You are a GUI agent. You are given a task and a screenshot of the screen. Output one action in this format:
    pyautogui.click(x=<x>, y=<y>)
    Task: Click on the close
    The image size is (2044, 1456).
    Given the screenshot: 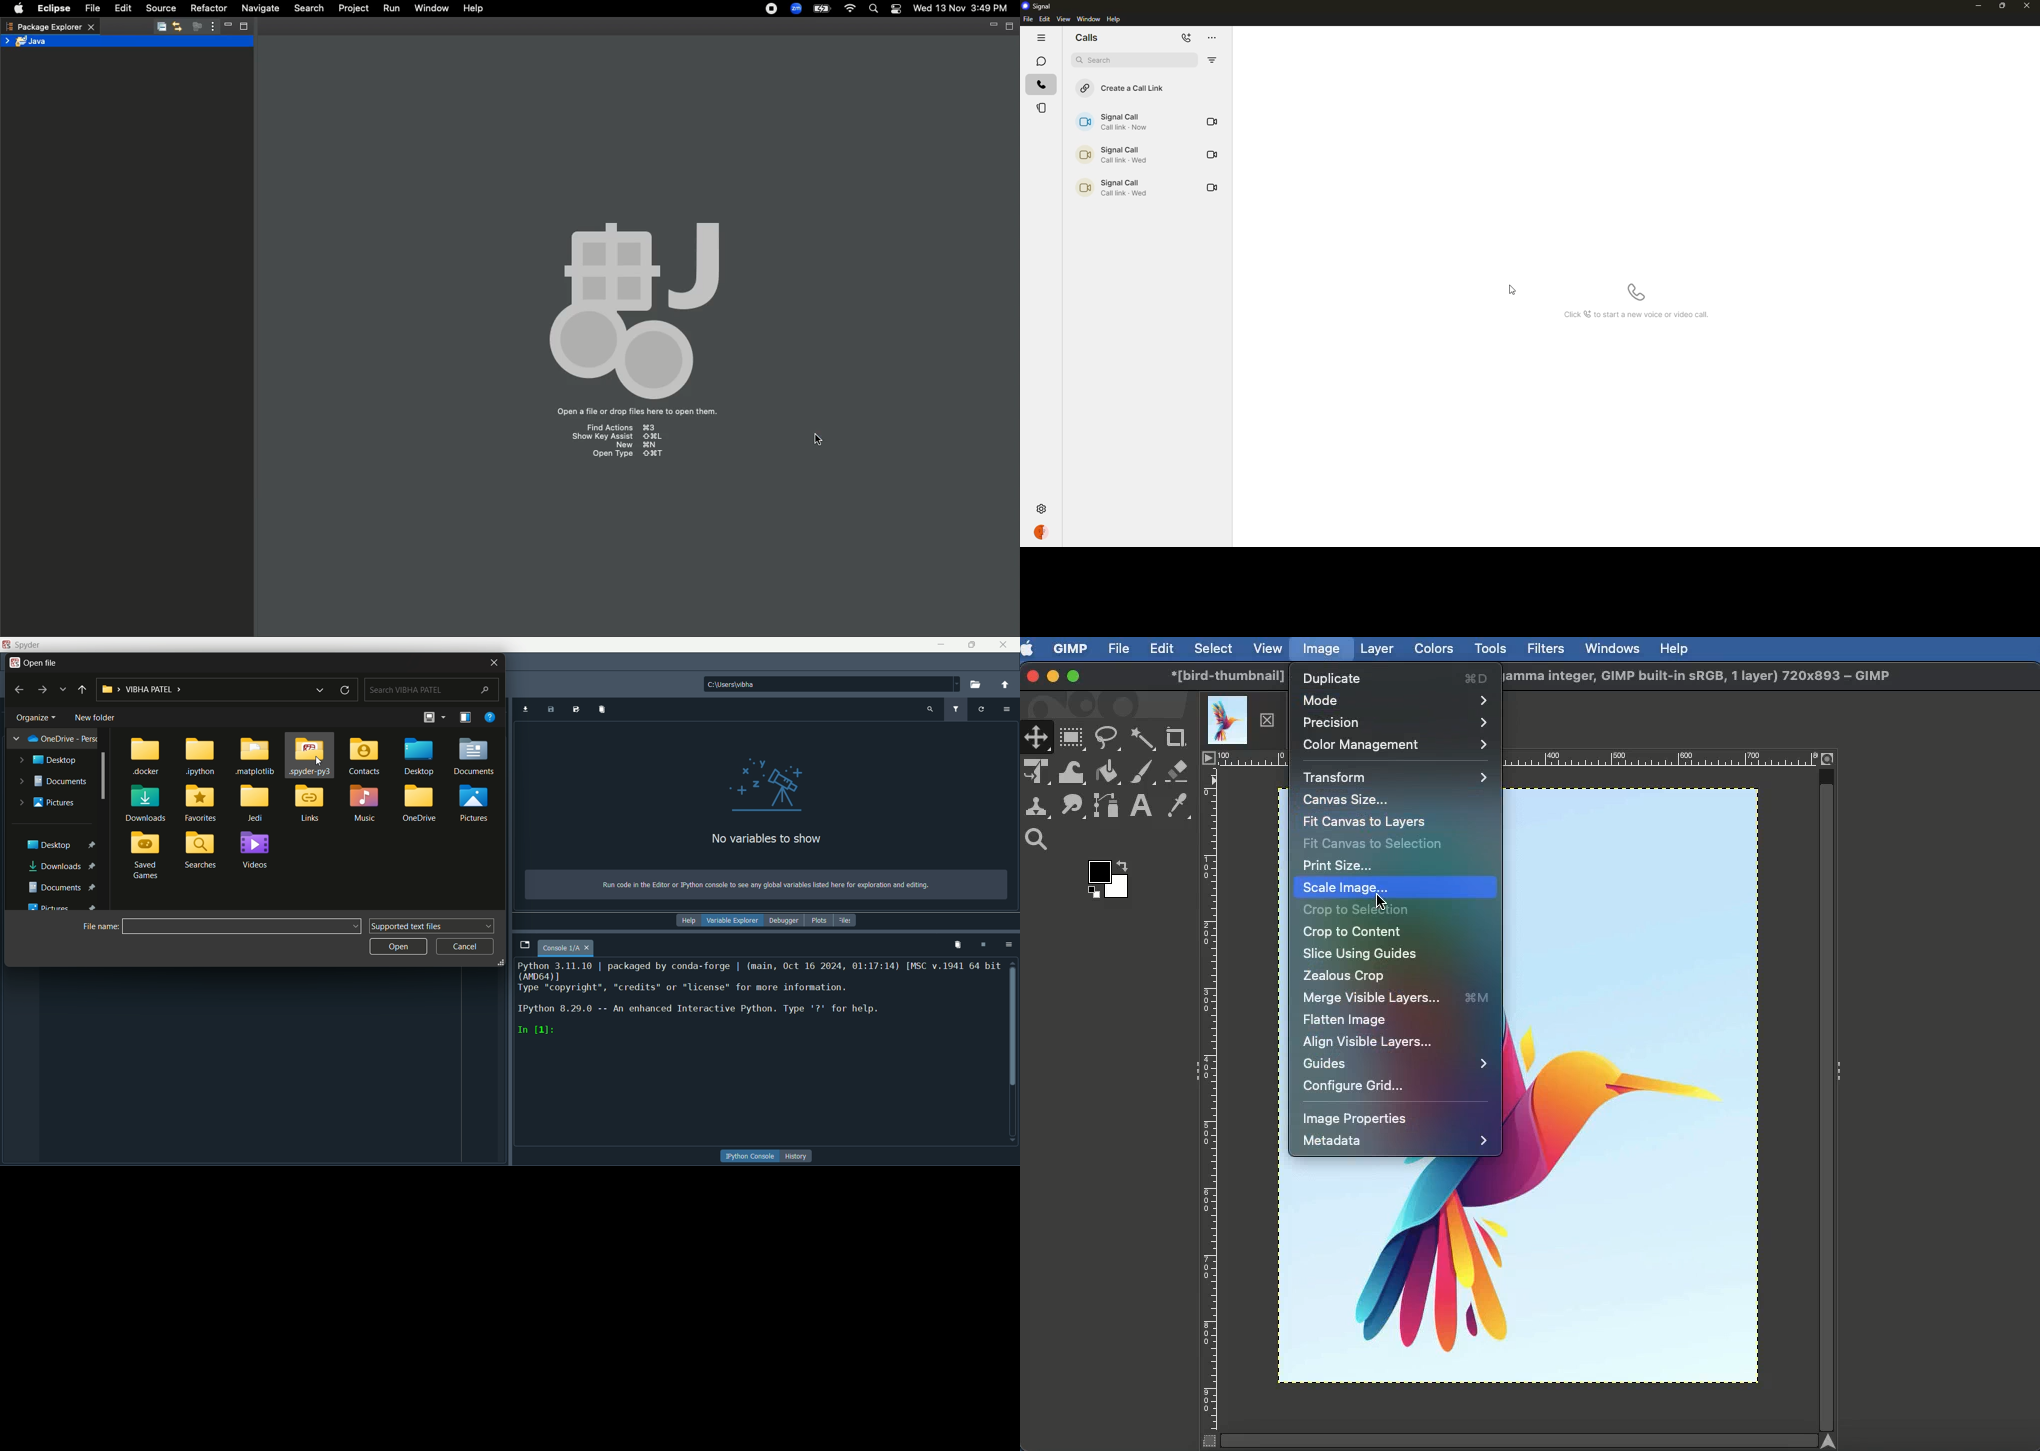 What is the action you would take?
    pyautogui.click(x=1003, y=644)
    